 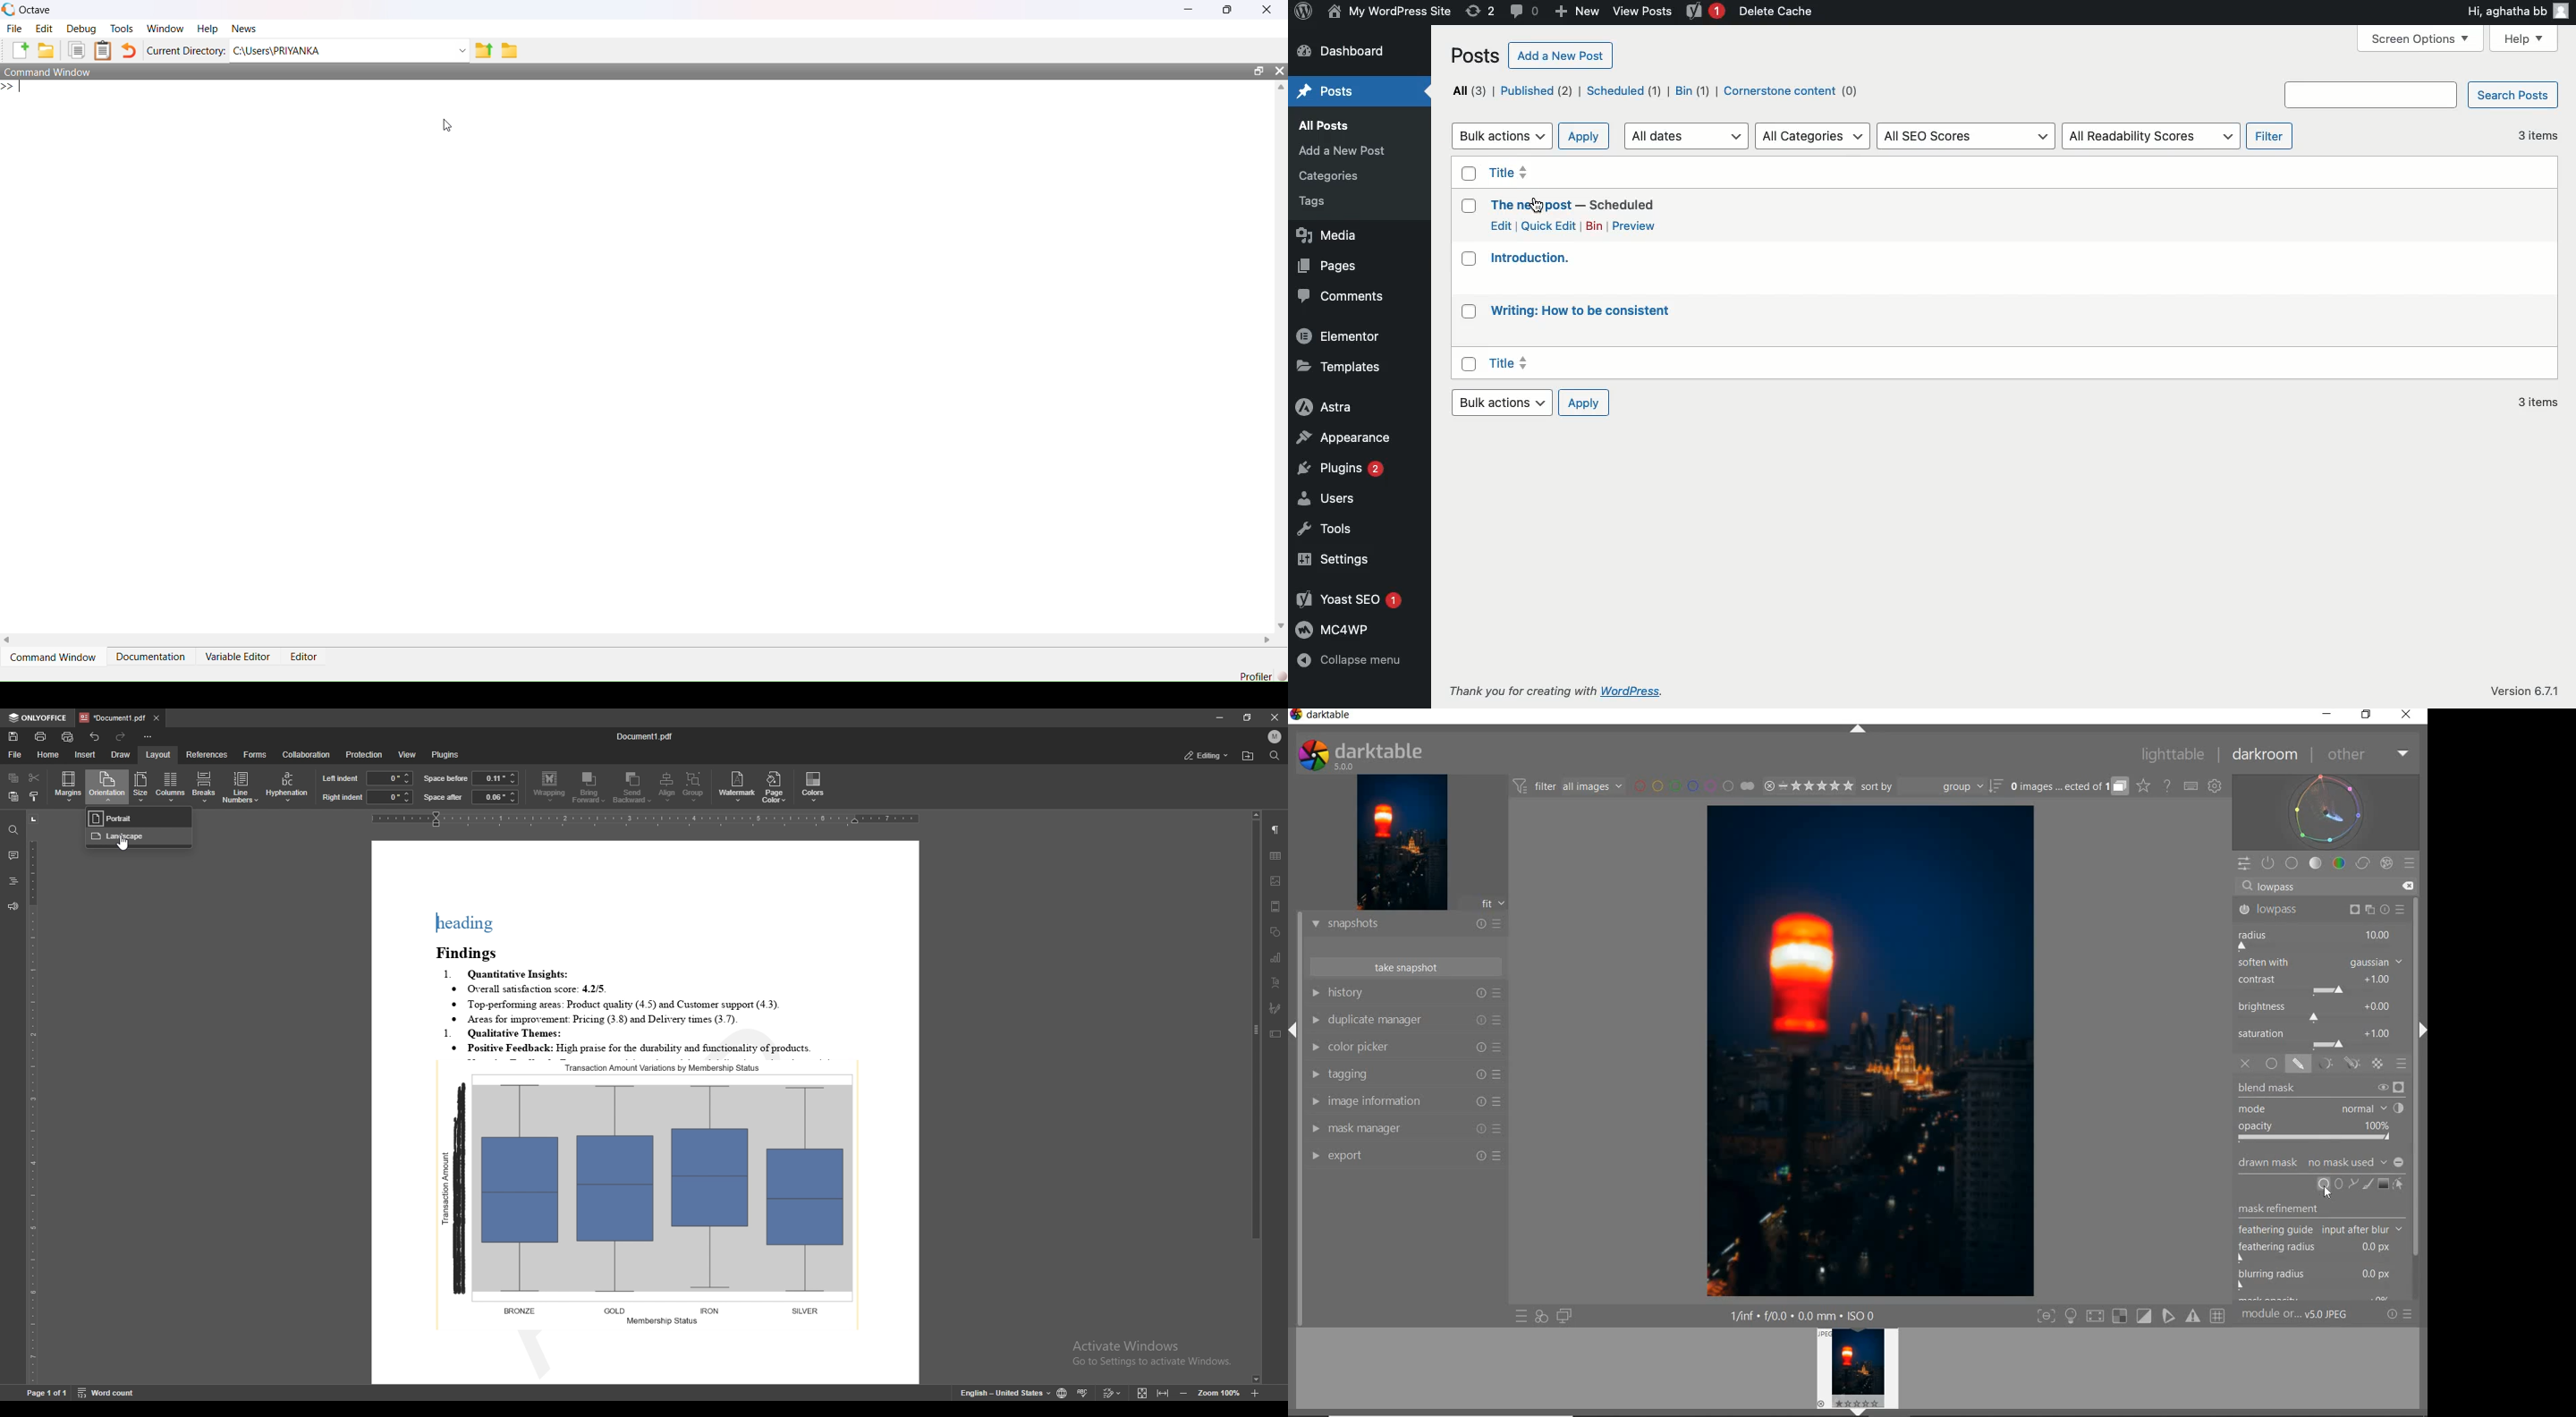 What do you see at coordinates (1407, 1048) in the screenshot?
I see `COLOR PICKER` at bounding box center [1407, 1048].